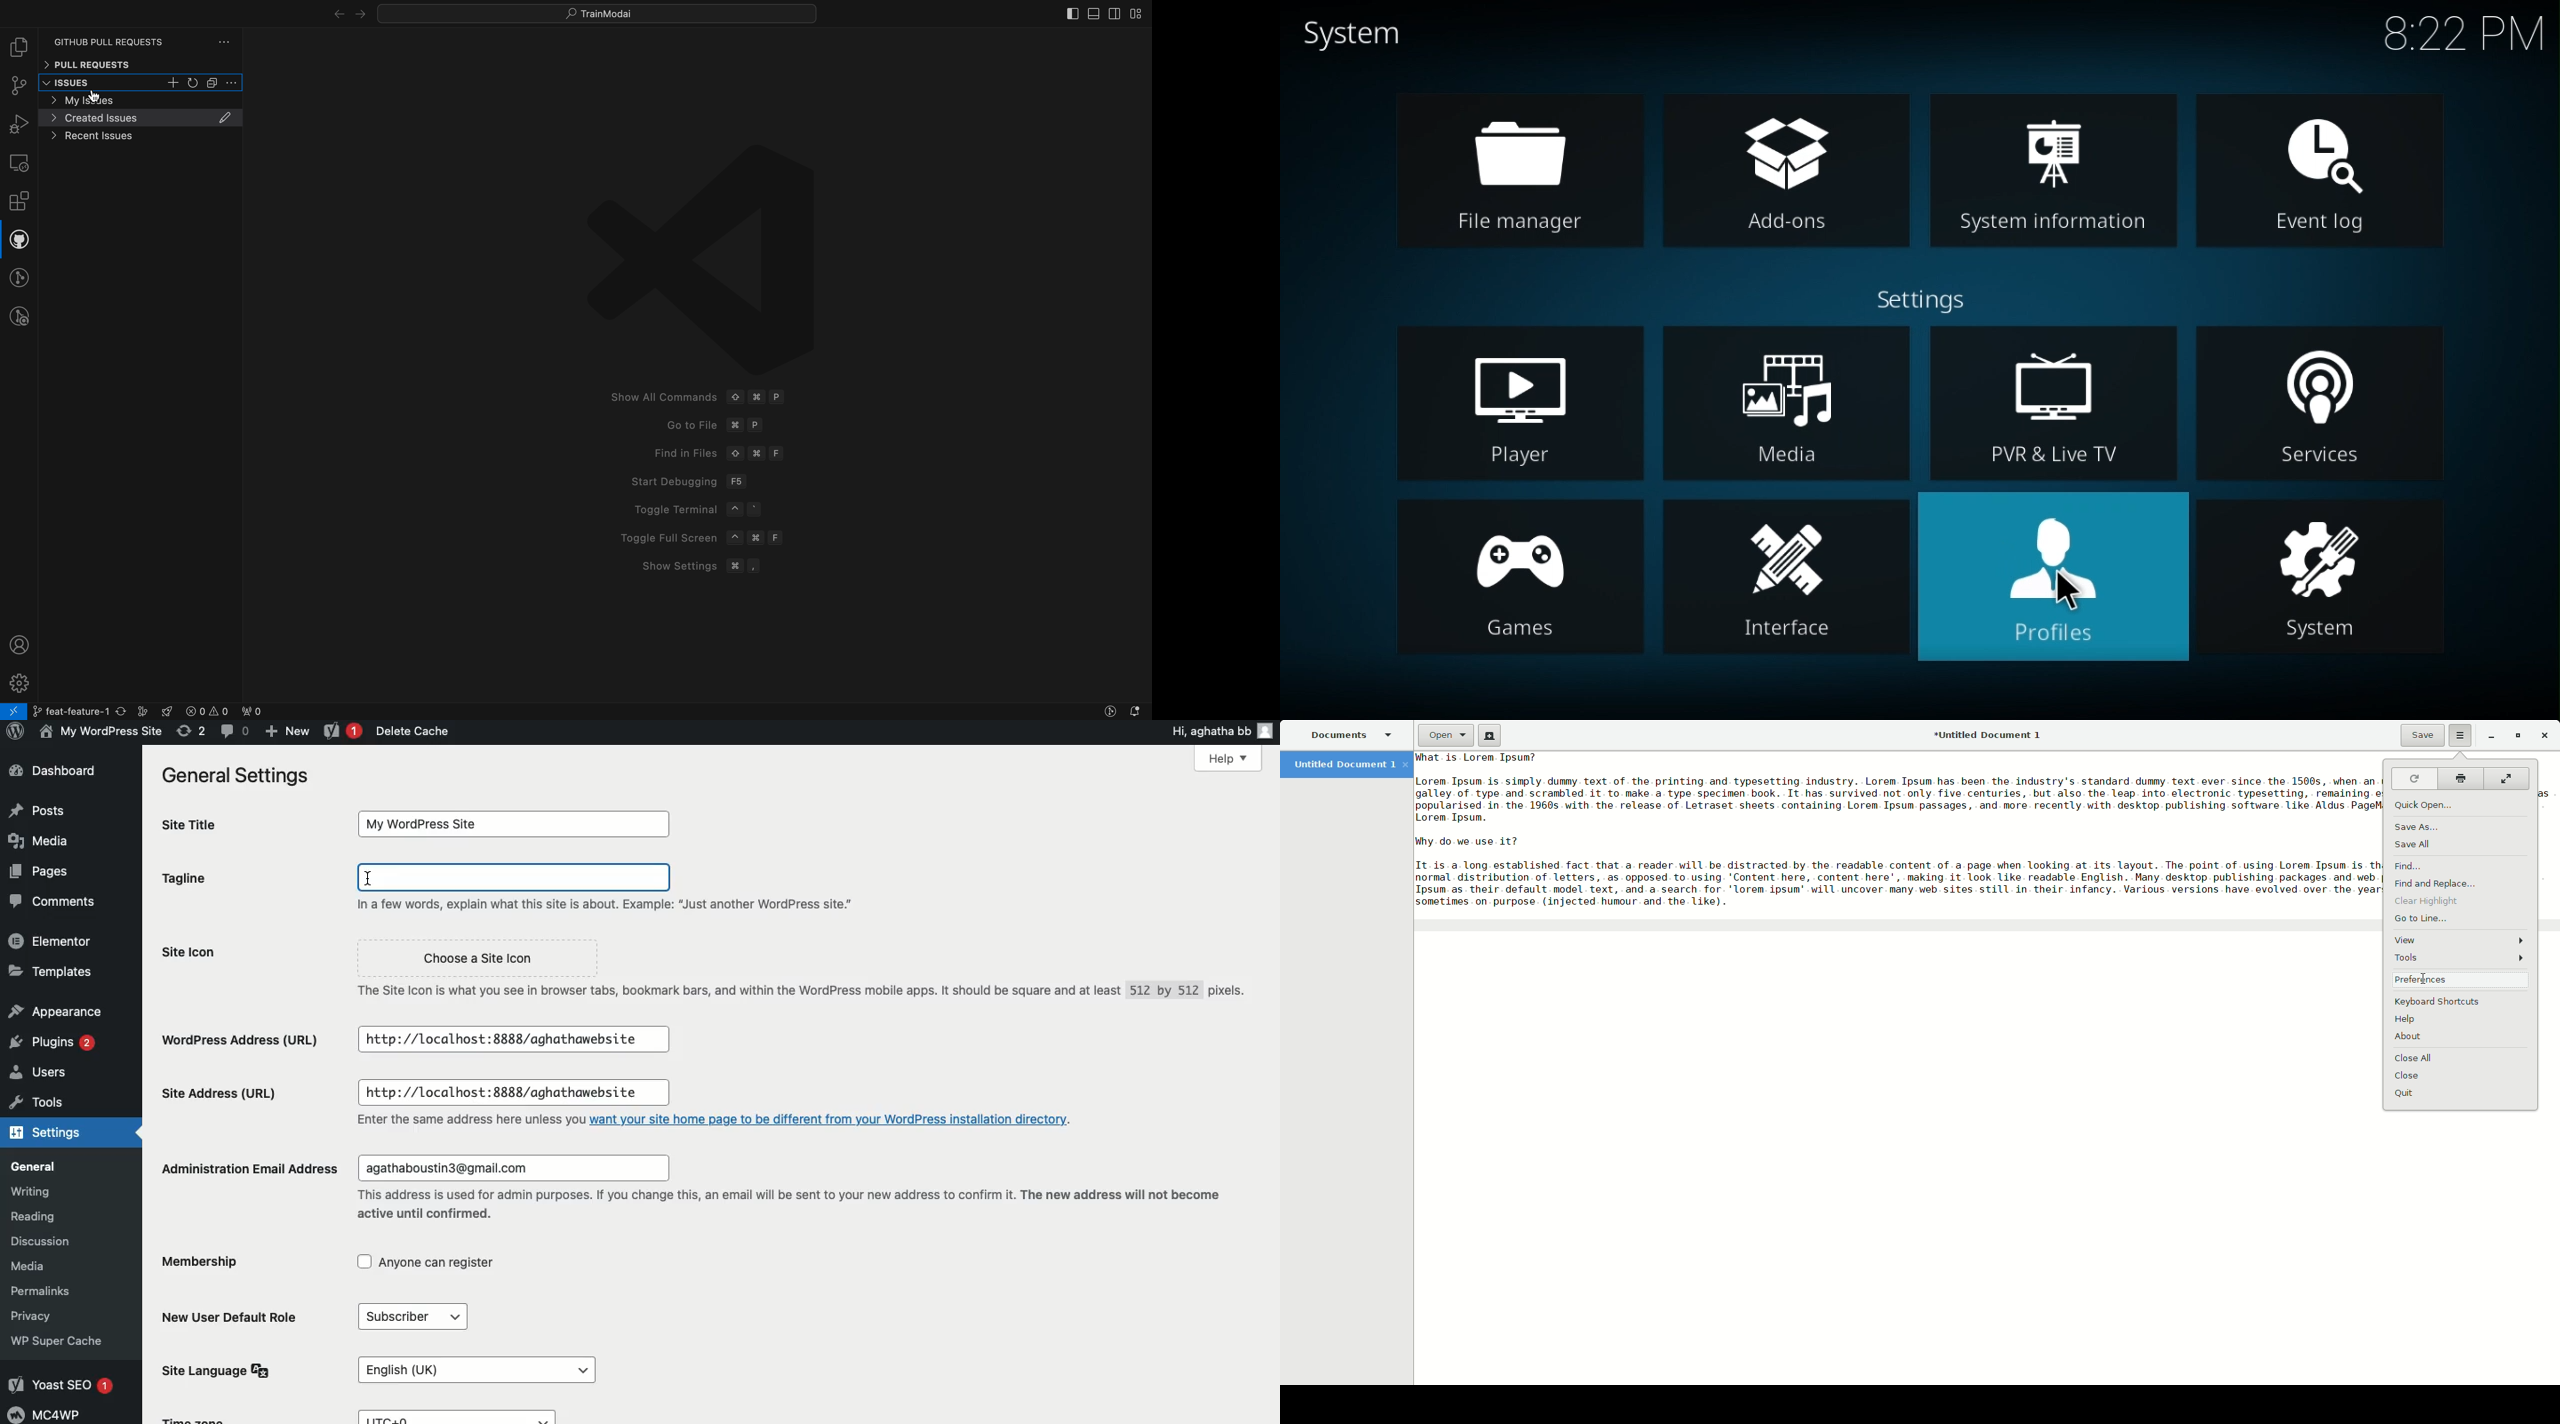 The height and width of the screenshot is (1428, 2576). Describe the element at coordinates (2460, 735) in the screenshot. I see `Options` at that location.